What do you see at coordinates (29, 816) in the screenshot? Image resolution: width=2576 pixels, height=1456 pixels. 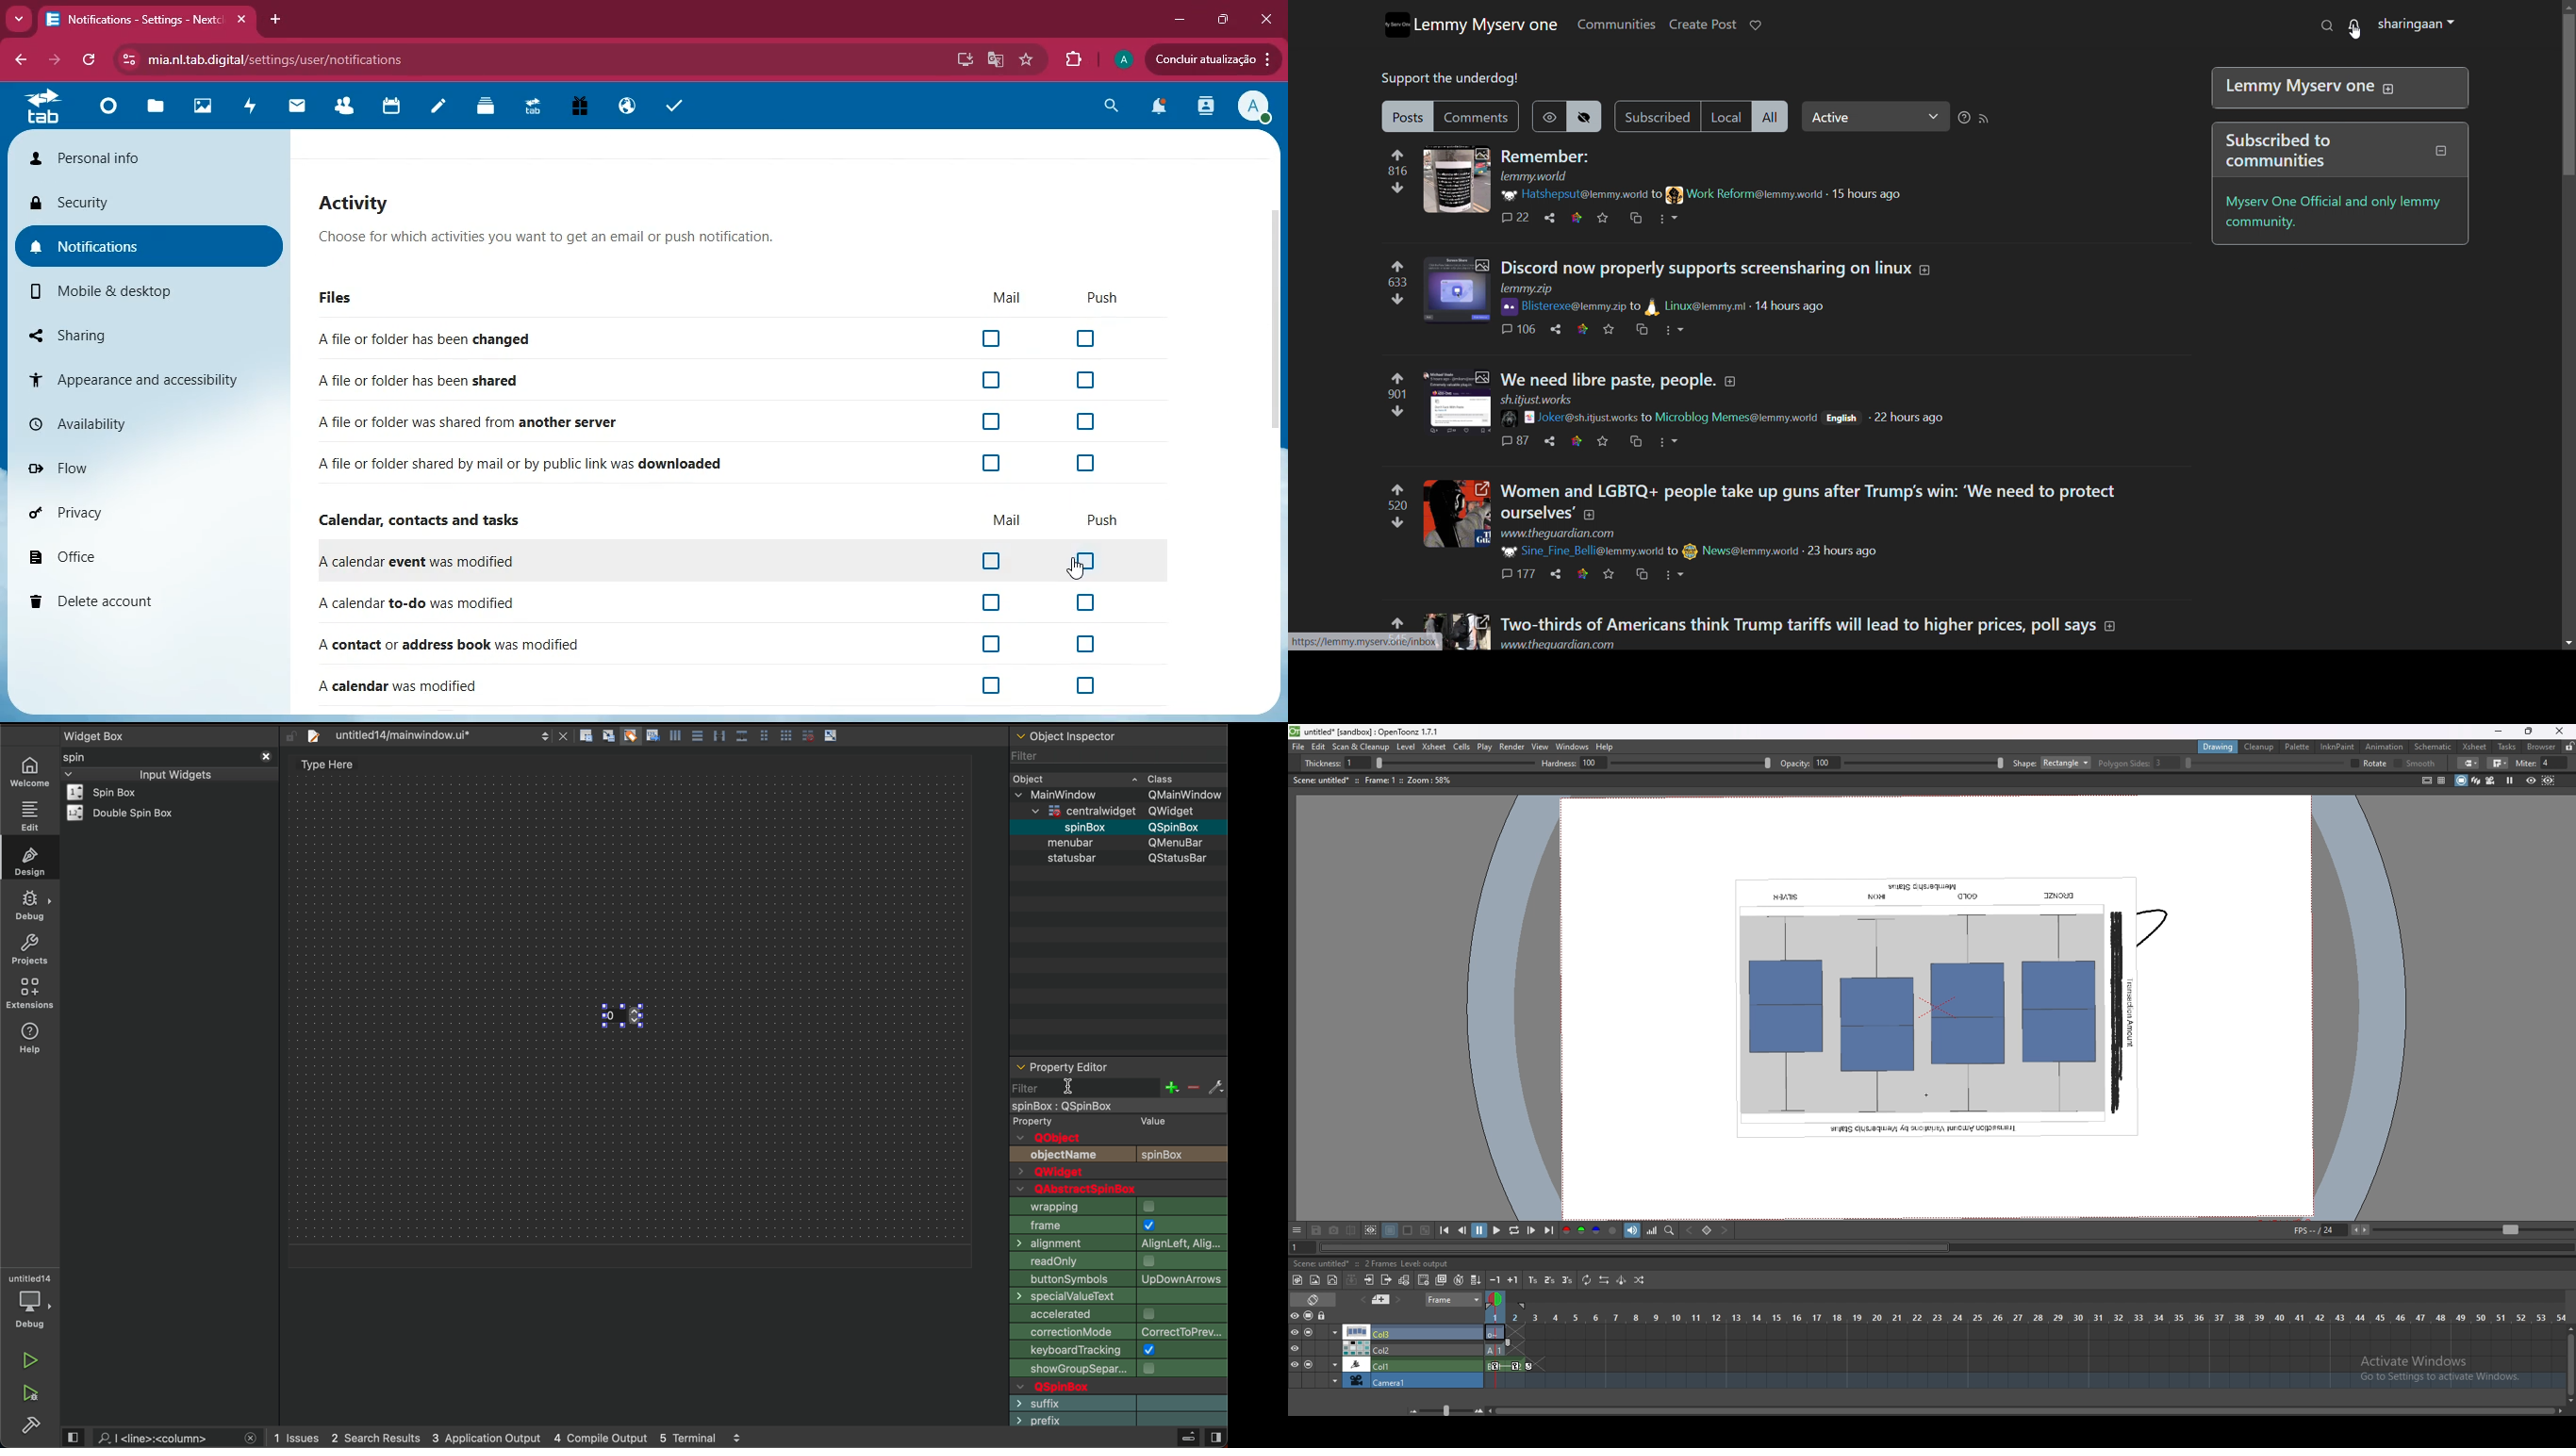 I see `edit` at bounding box center [29, 816].